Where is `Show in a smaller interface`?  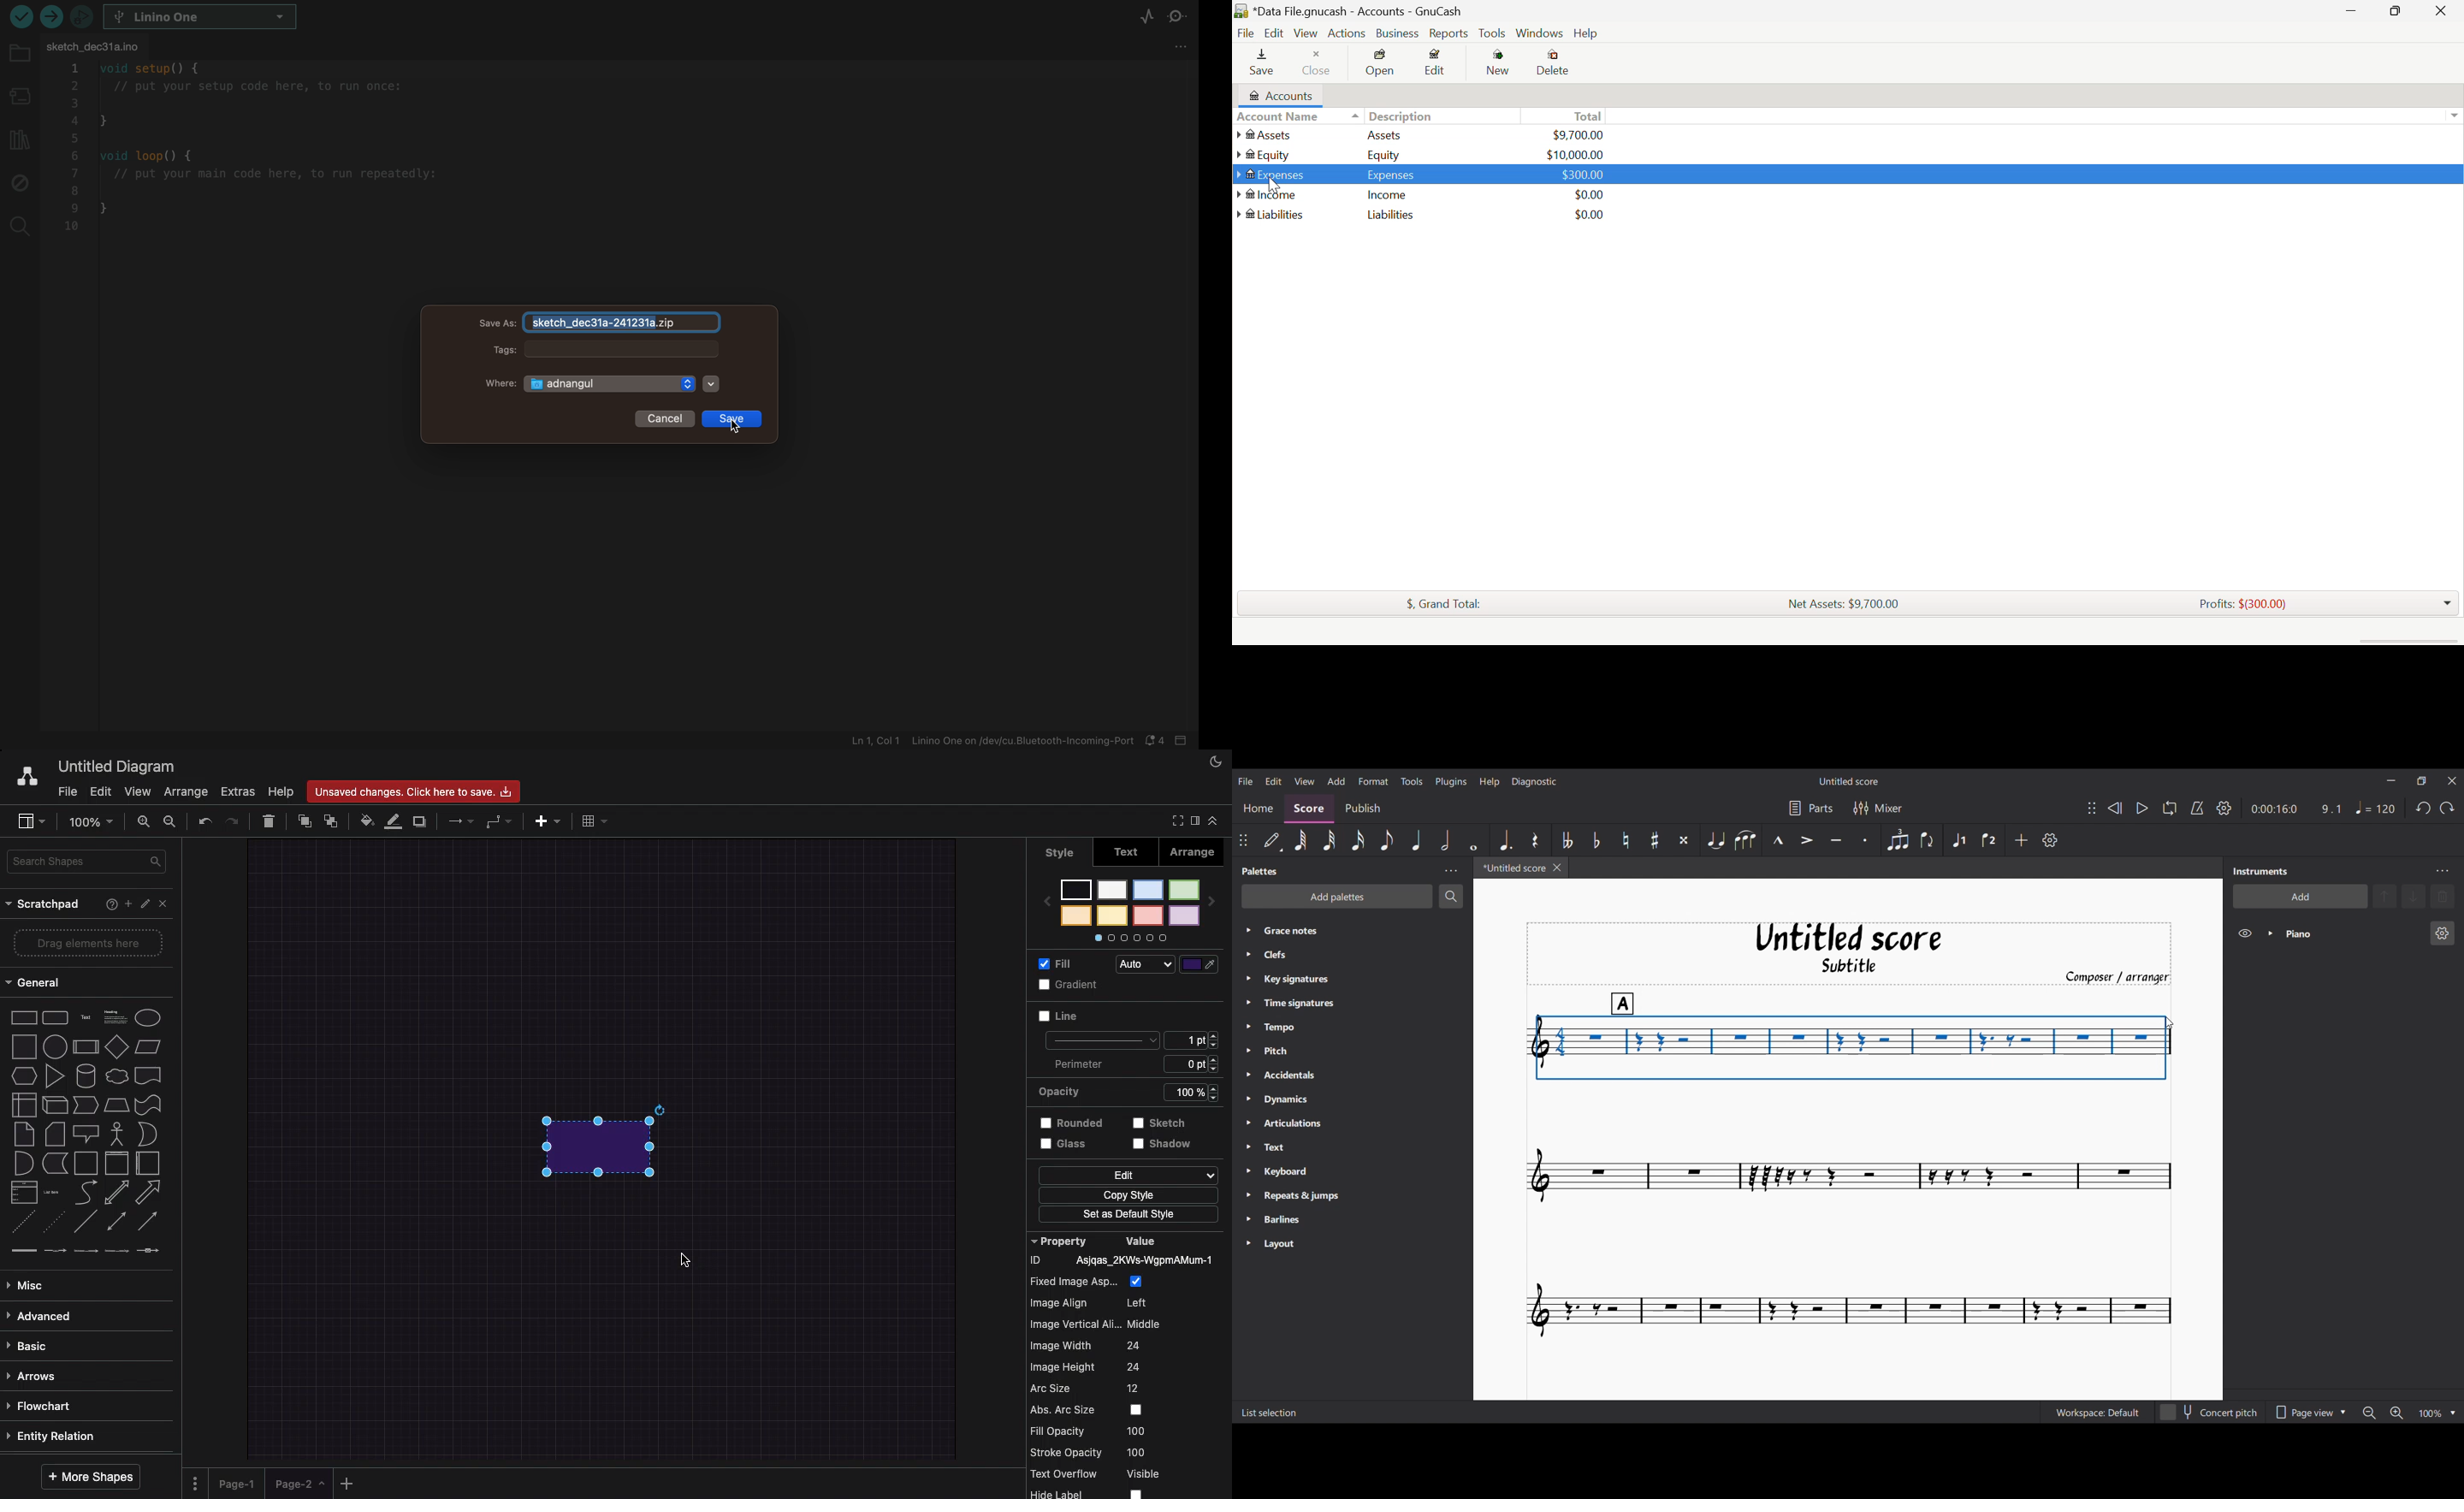 Show in a smaller interface is located at coordinates (2421, 781).